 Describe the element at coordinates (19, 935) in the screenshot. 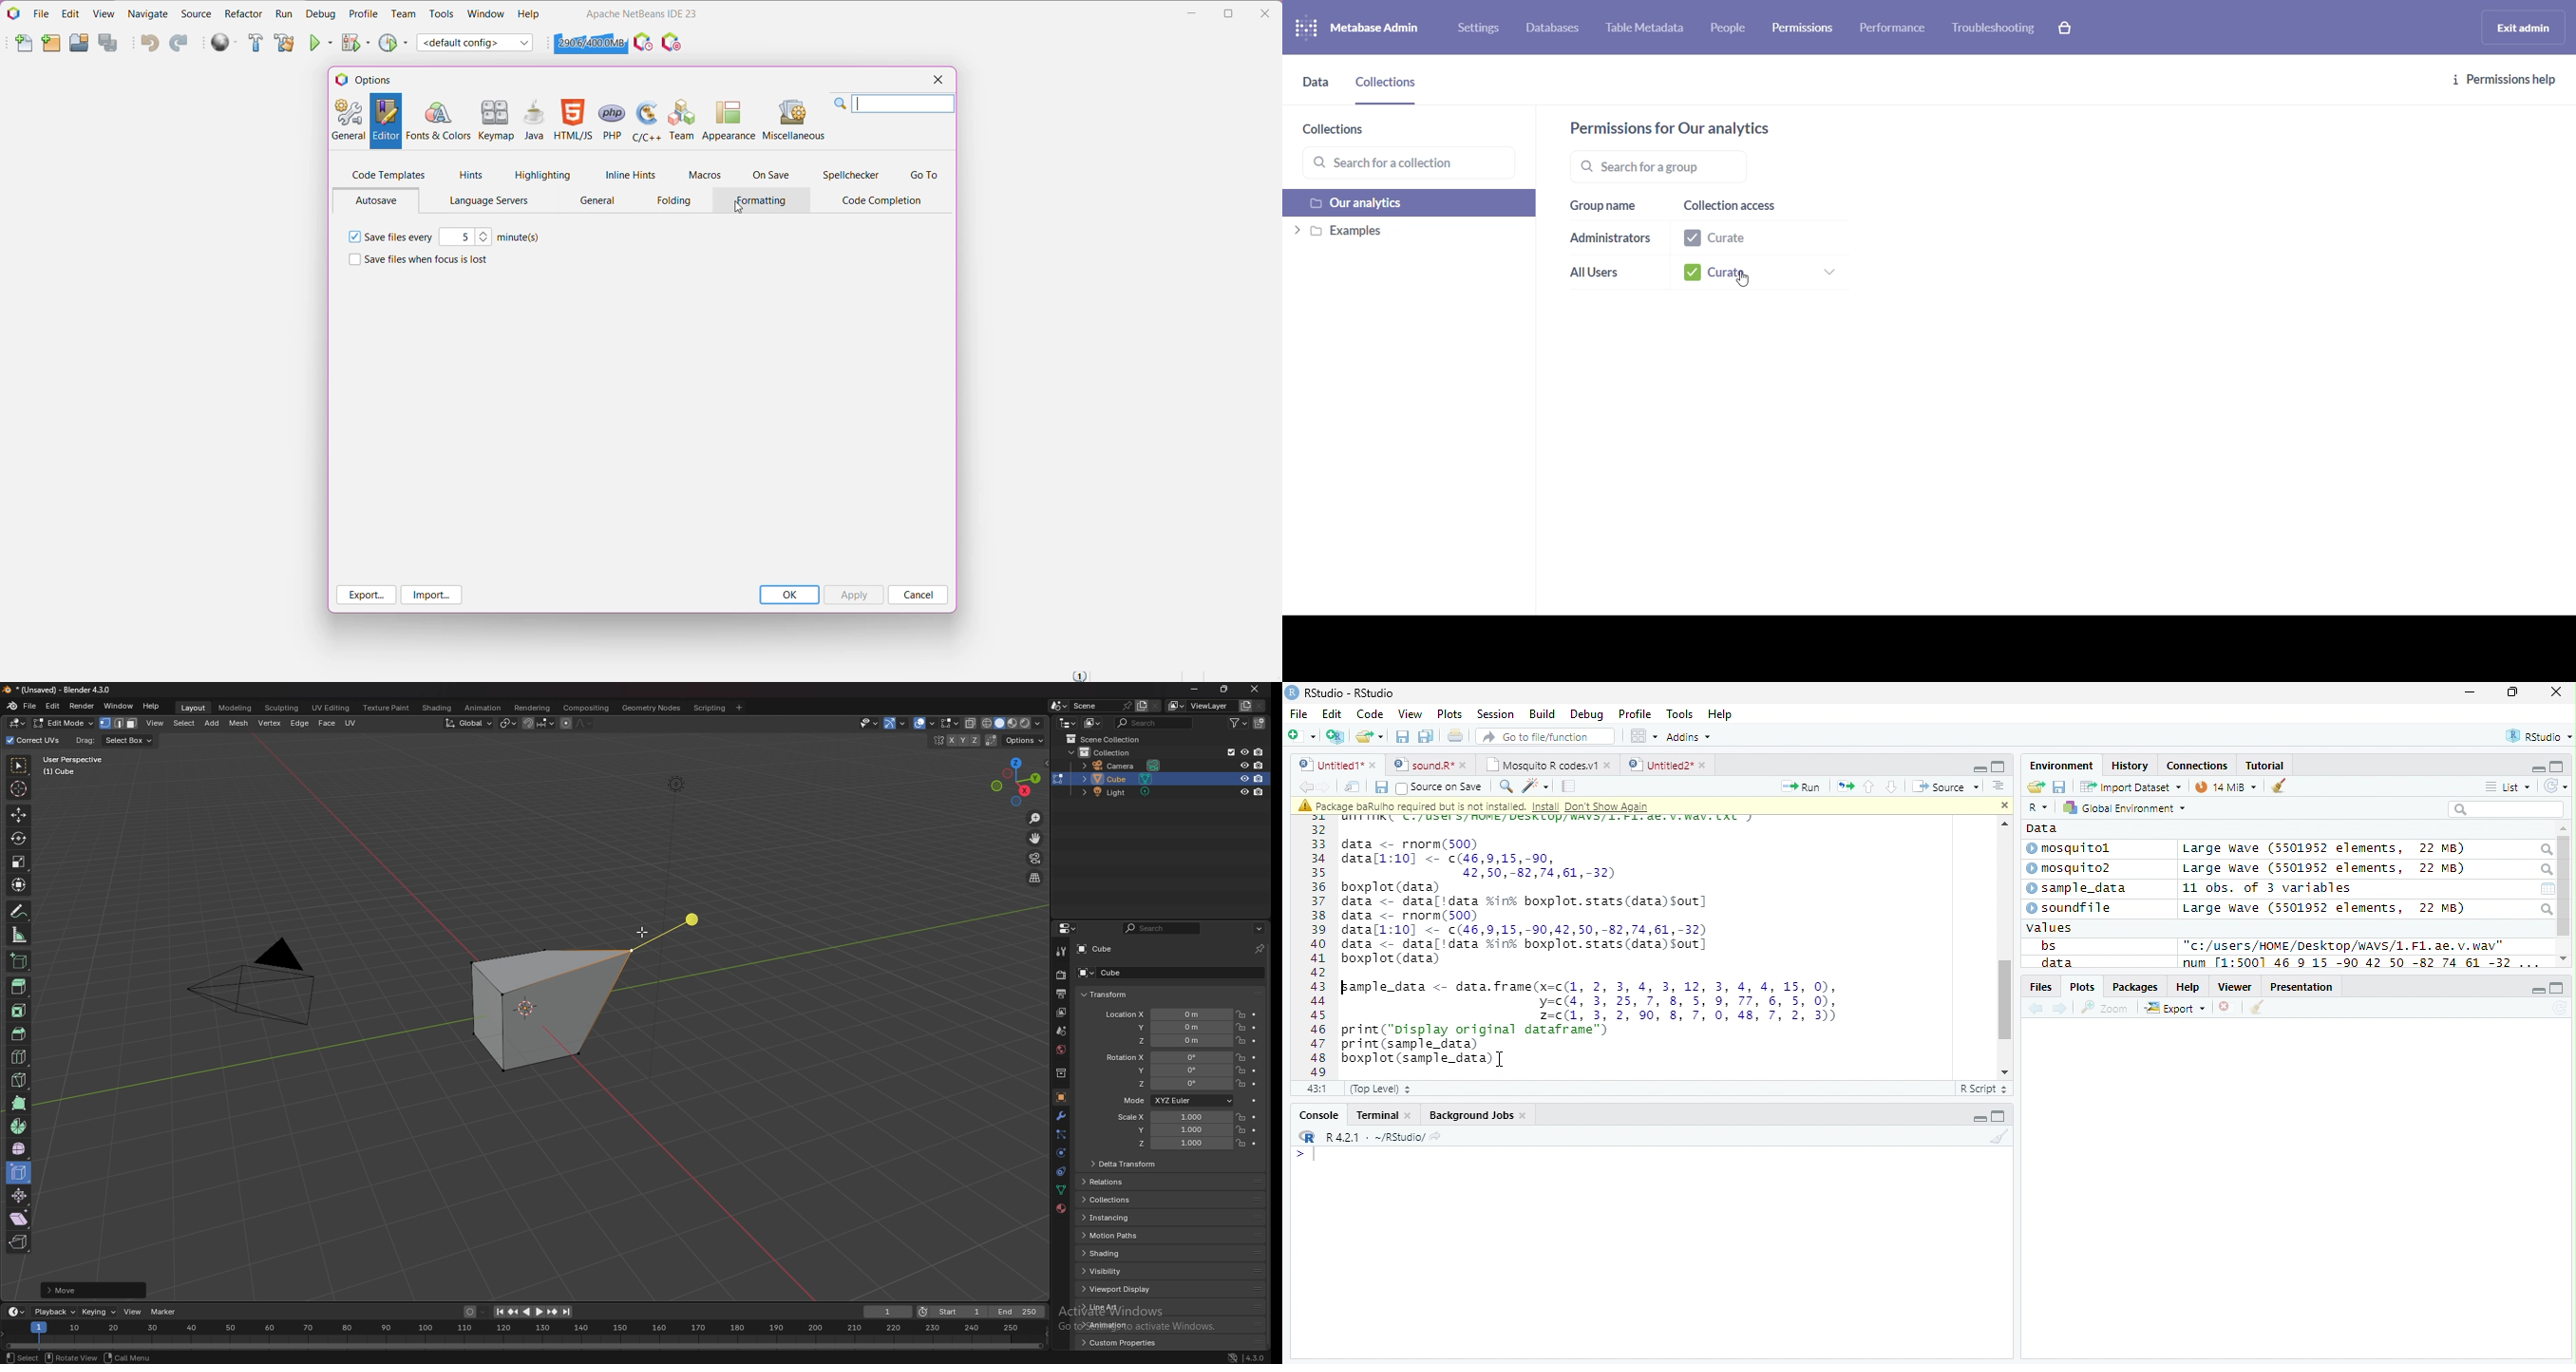

I see `measure` at that location.